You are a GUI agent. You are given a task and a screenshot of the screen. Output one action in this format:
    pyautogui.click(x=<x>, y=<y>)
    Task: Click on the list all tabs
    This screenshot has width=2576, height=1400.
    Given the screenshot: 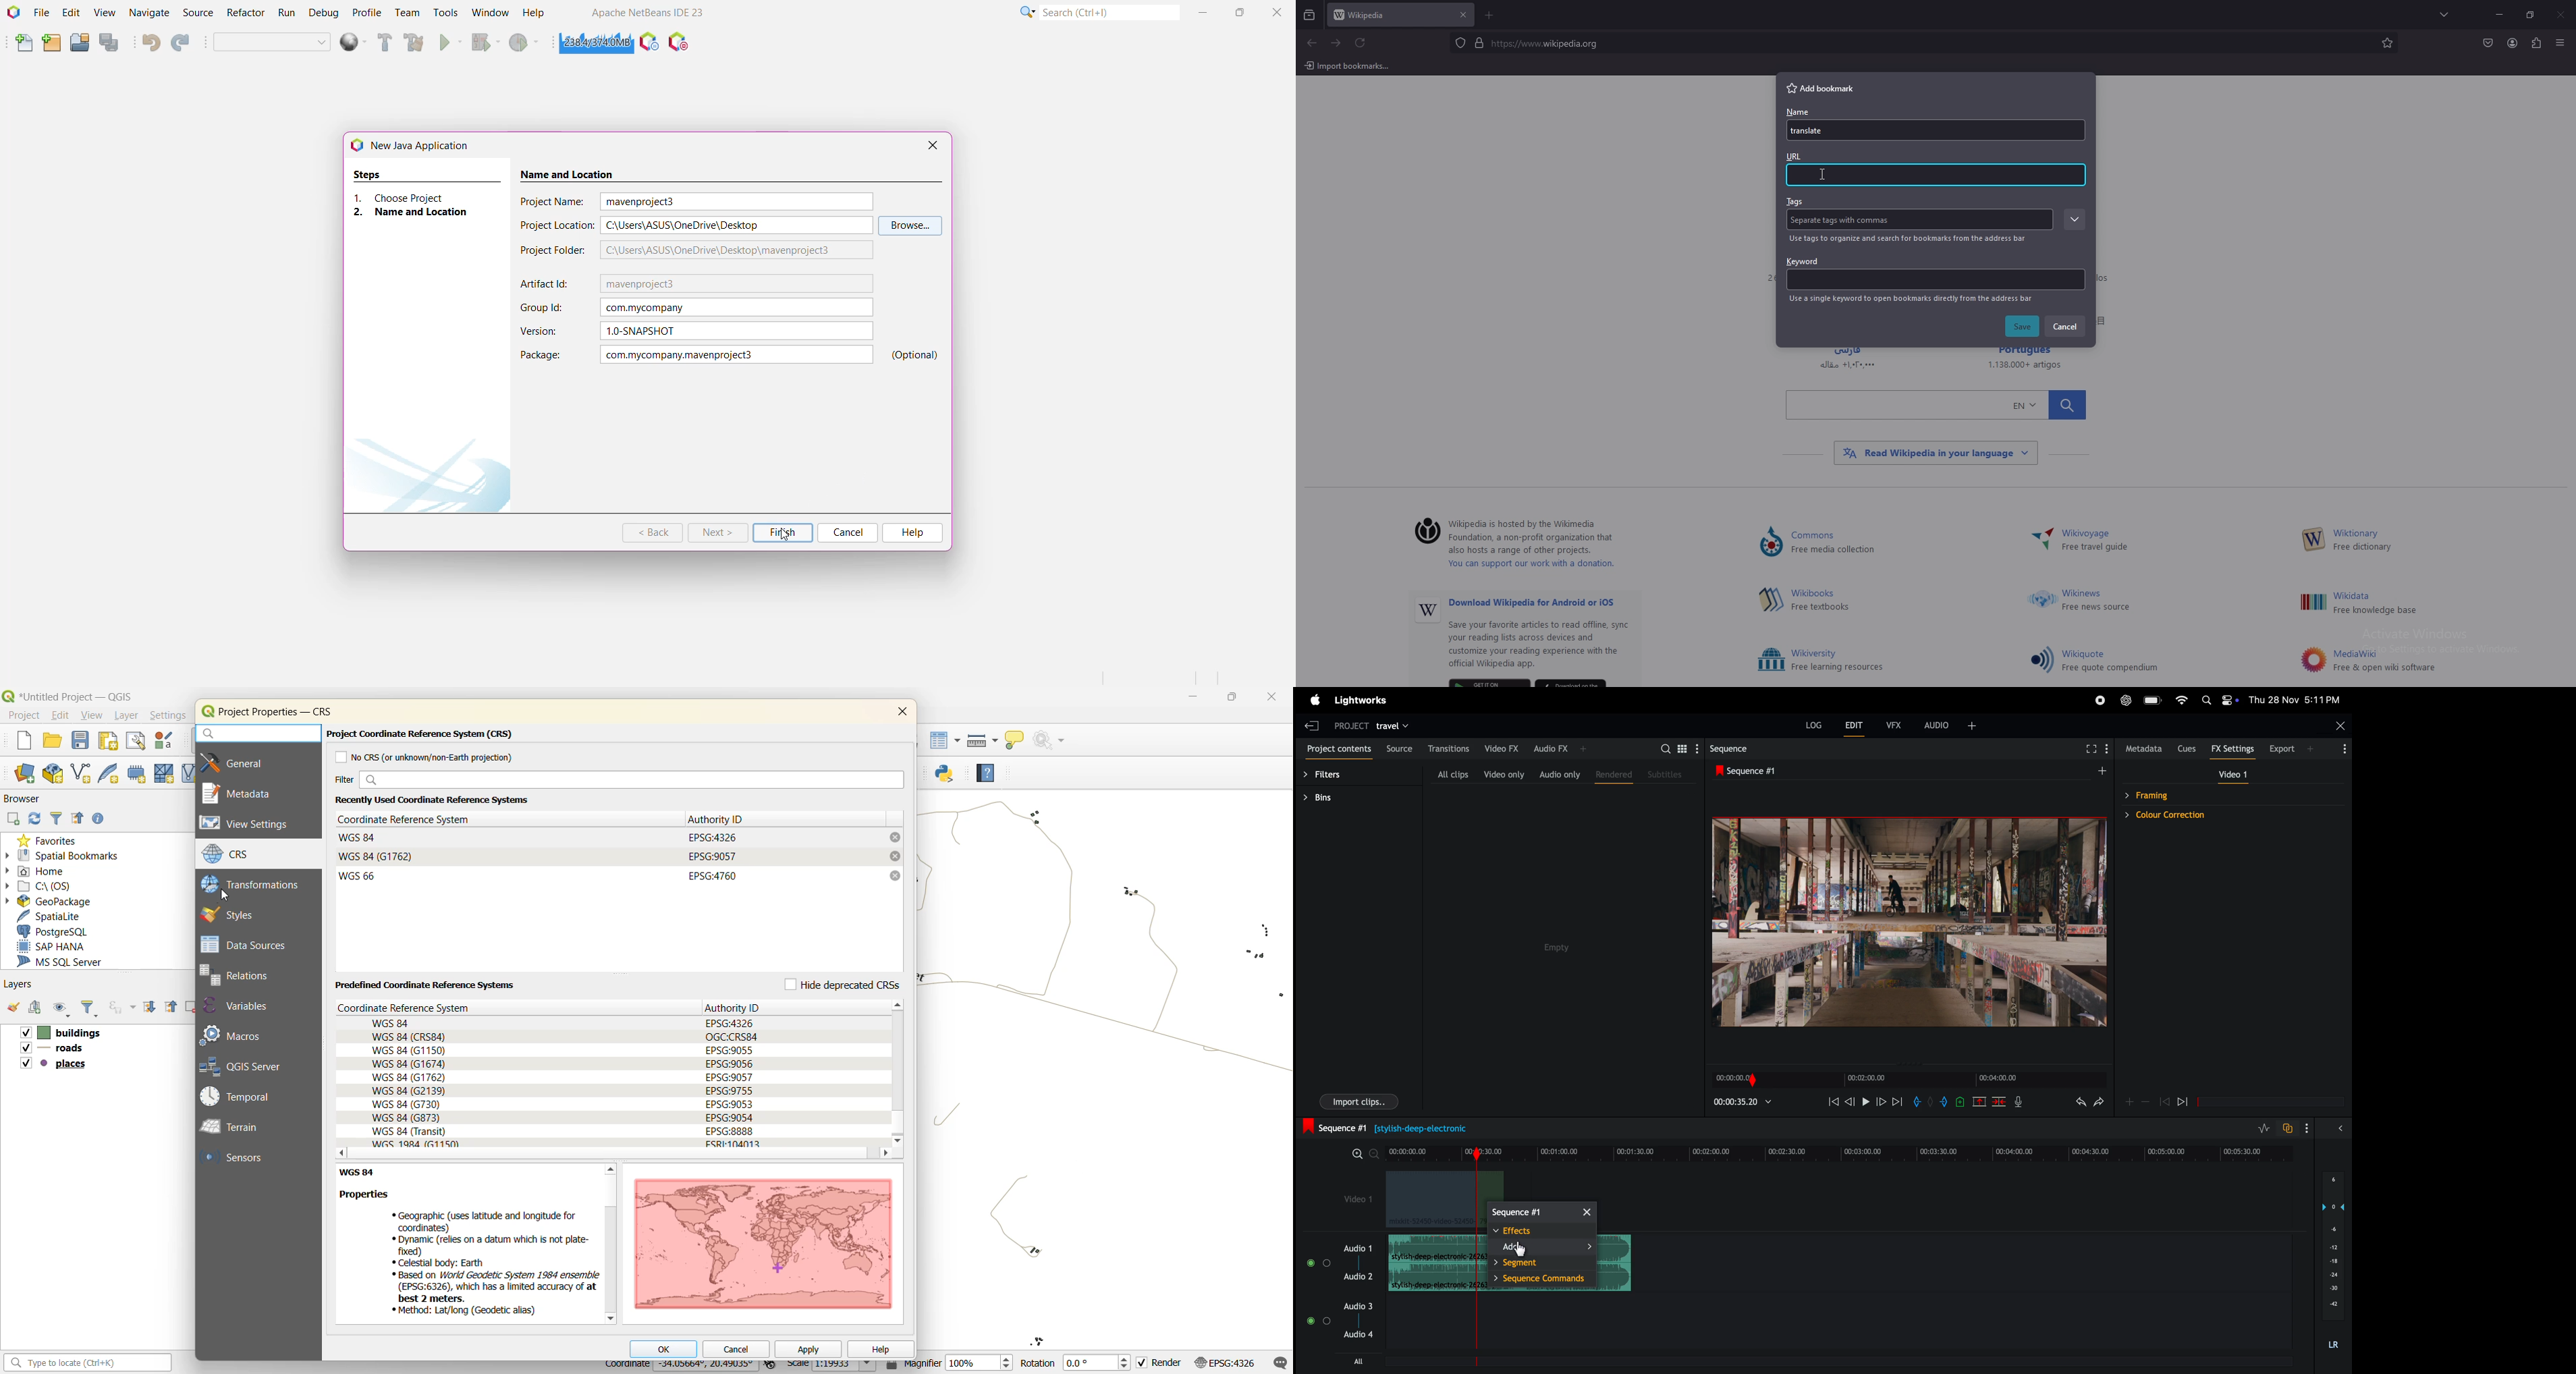 What is the action you would take?
    pyautogui.click(x=2448, y=13)
    